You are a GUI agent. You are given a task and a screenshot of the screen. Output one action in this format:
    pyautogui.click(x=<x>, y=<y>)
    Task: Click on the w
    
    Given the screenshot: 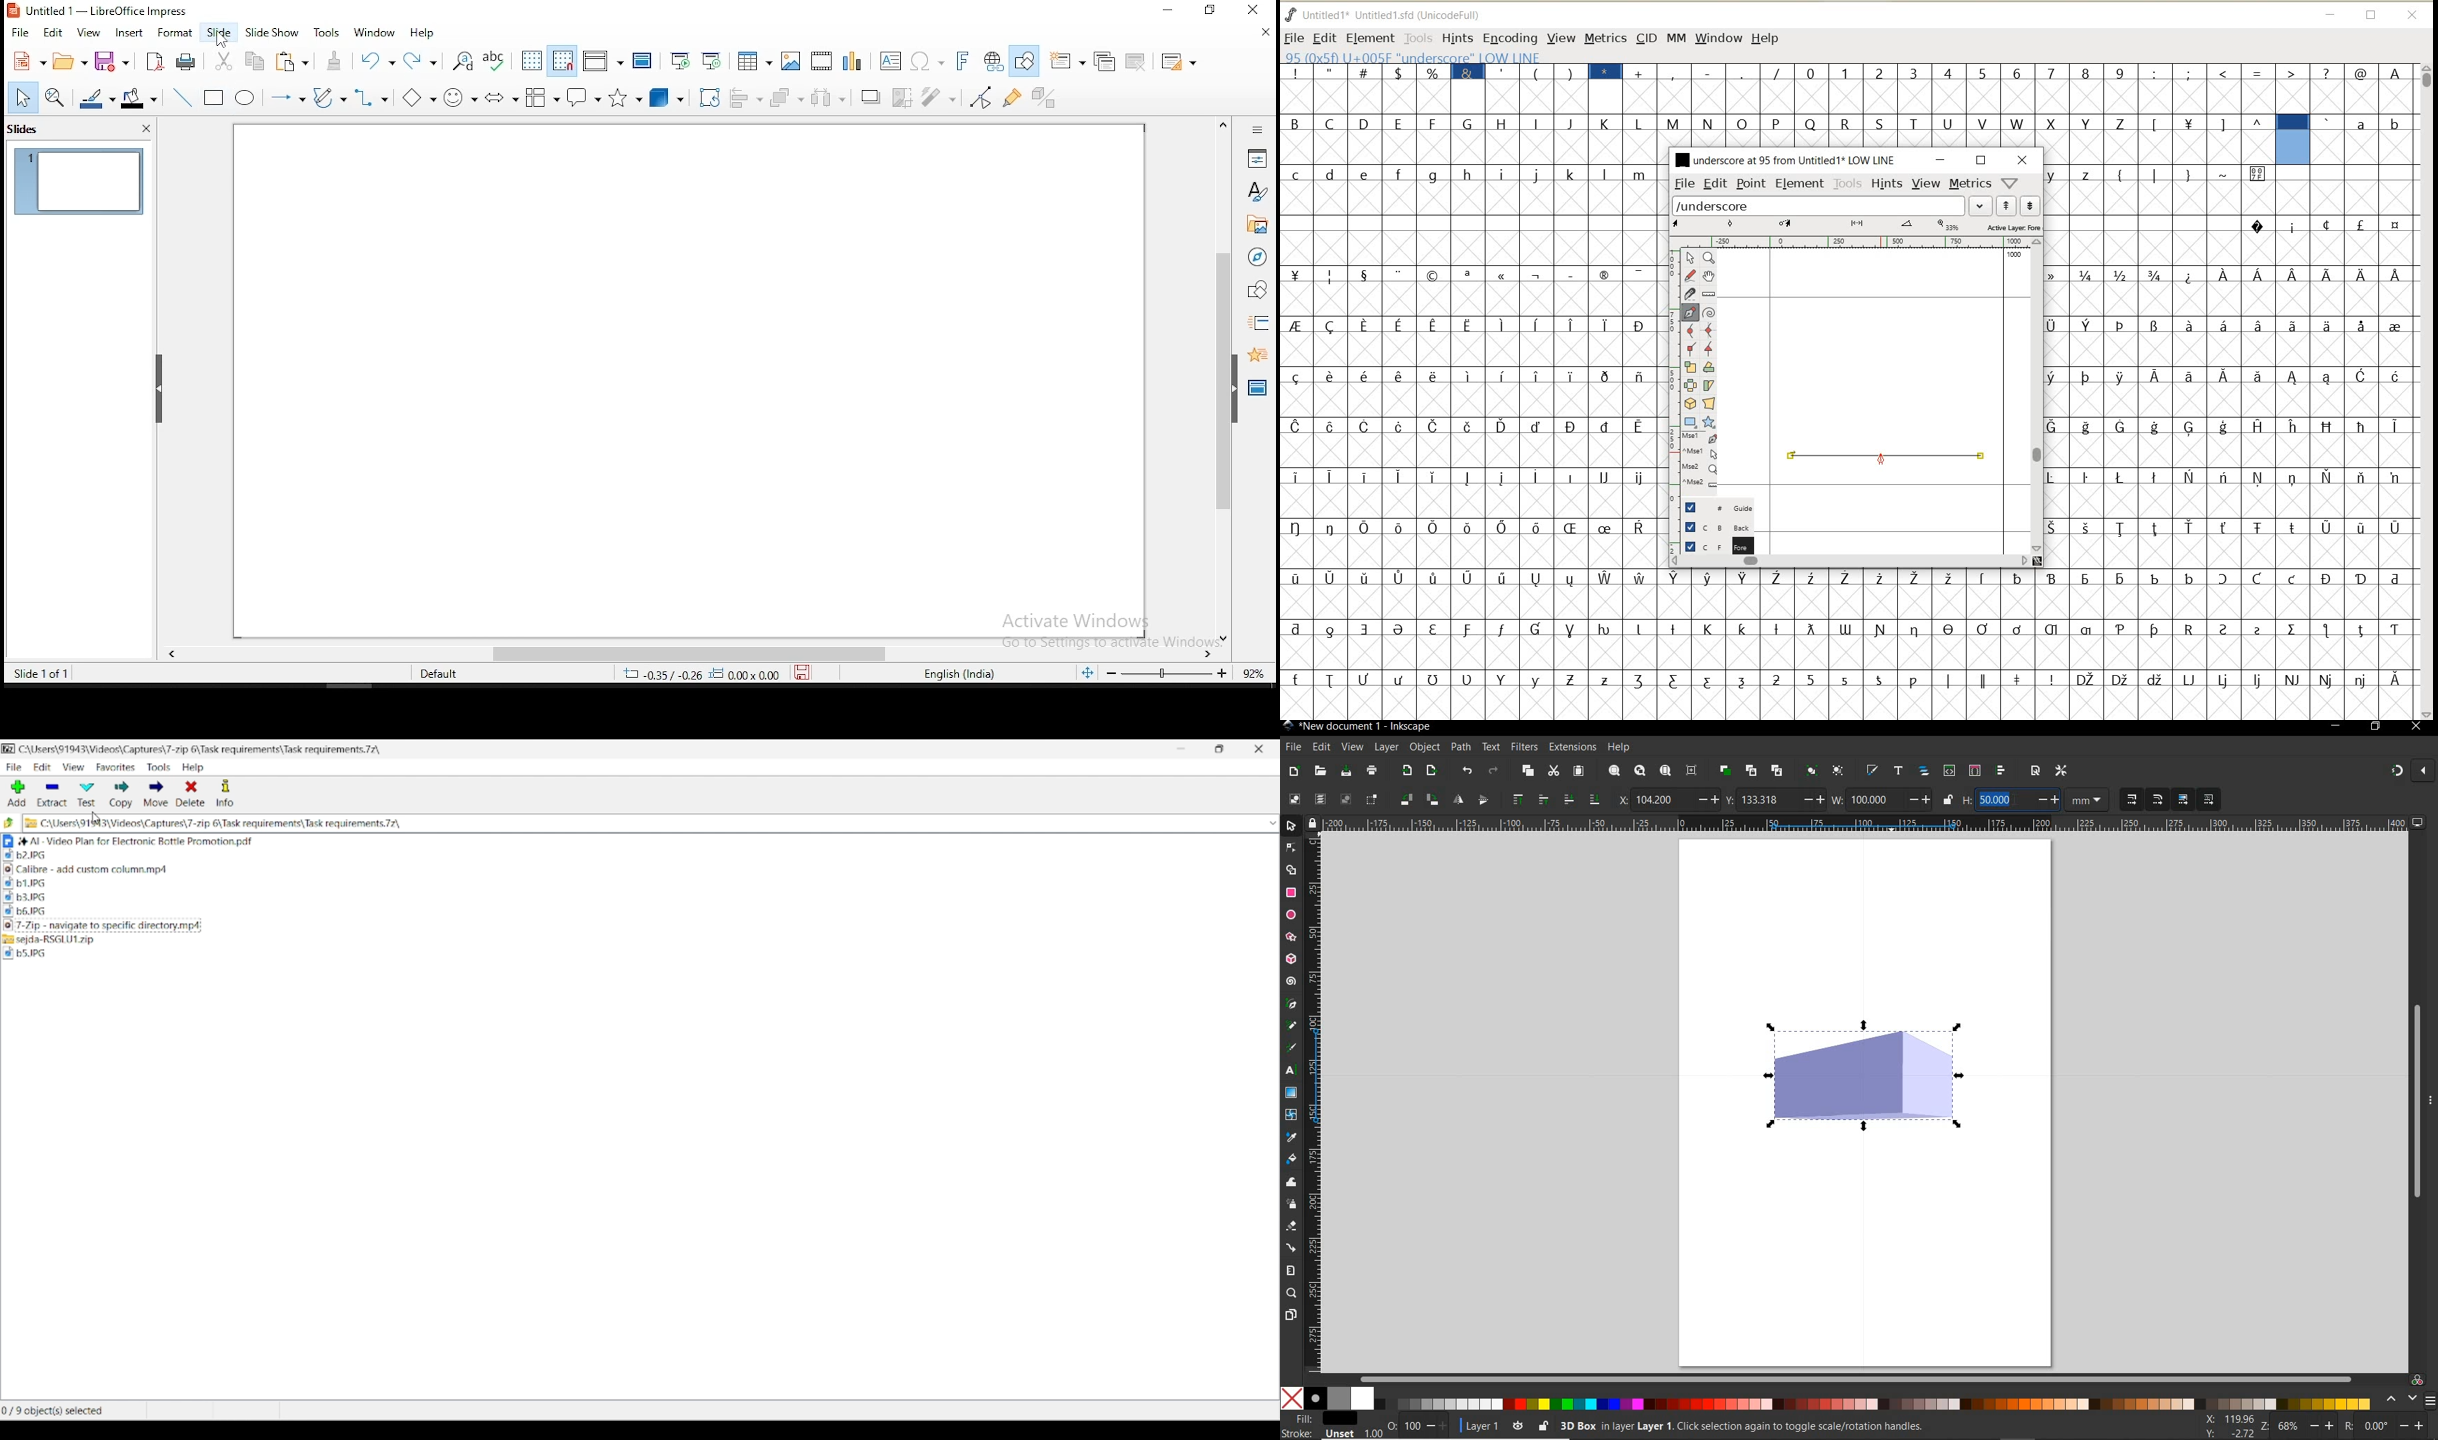 What is the action you would take?
    pyautogui.click(x=1837, y=799)
    